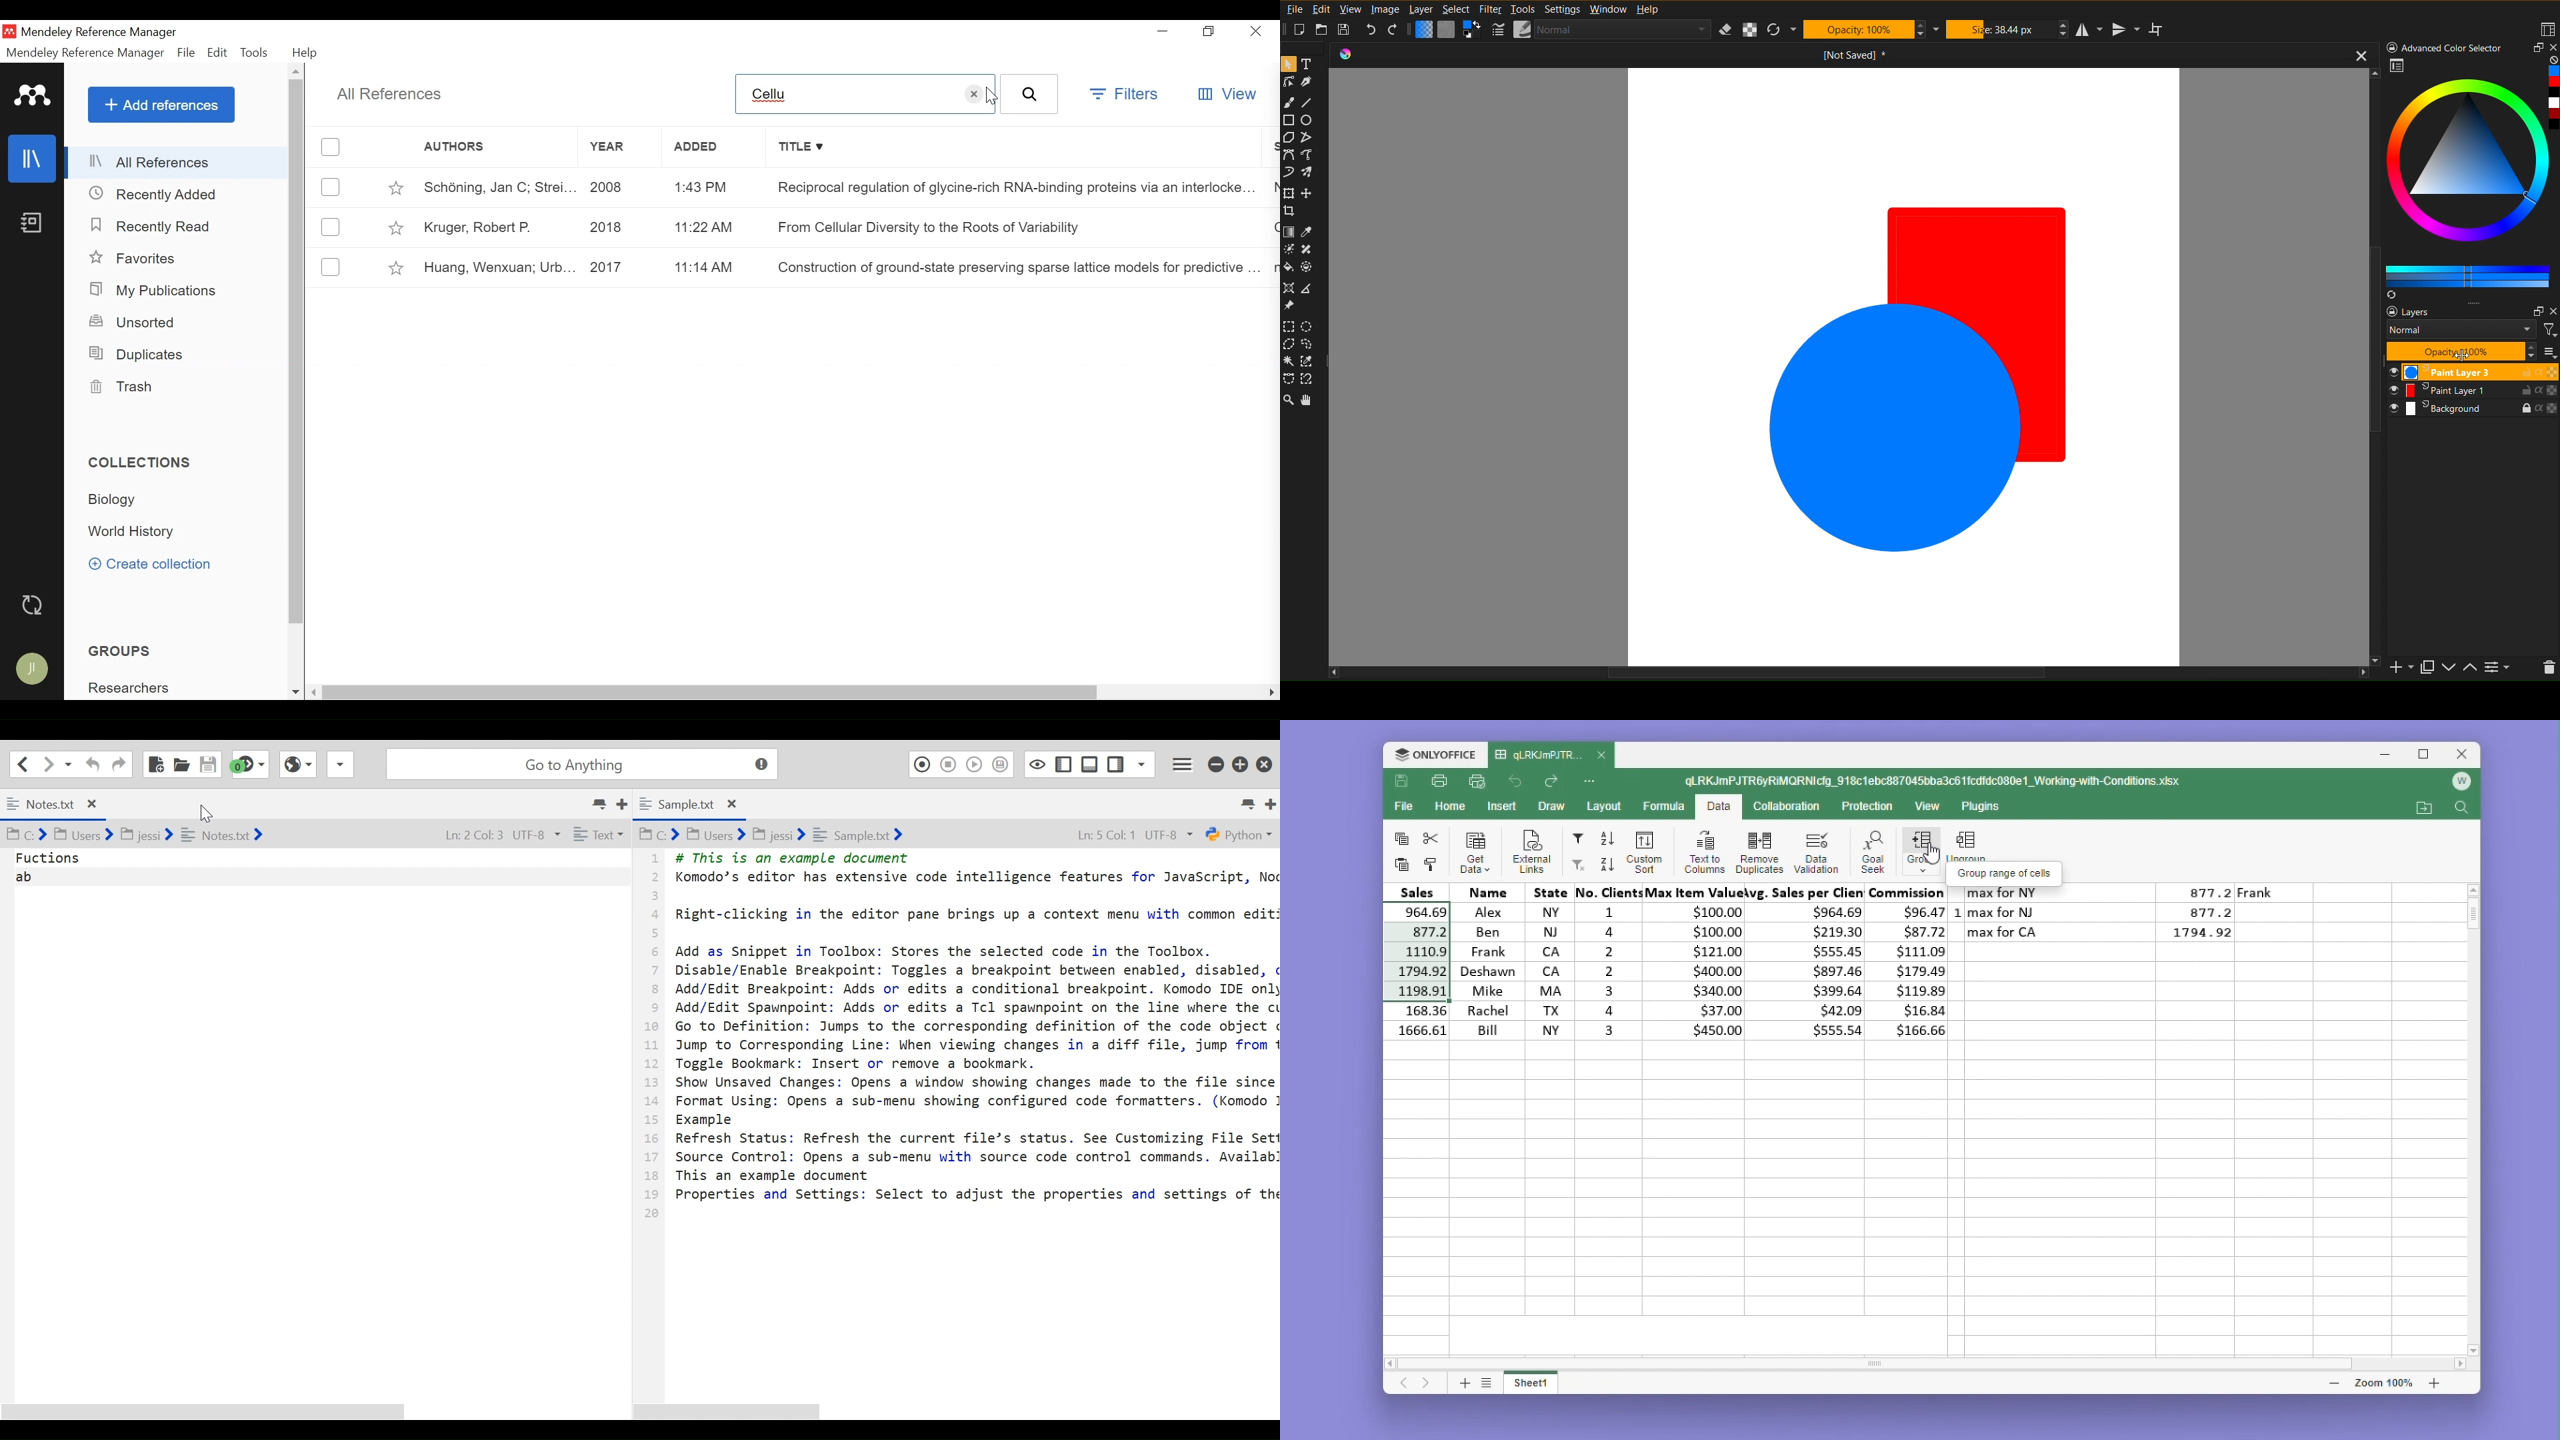 The height and width of the screenshot is (1456, 2576). What do you see at coordinates (717, 226) in the screenshot?
I see `11:22 AM` at bounding box center [717, 226].